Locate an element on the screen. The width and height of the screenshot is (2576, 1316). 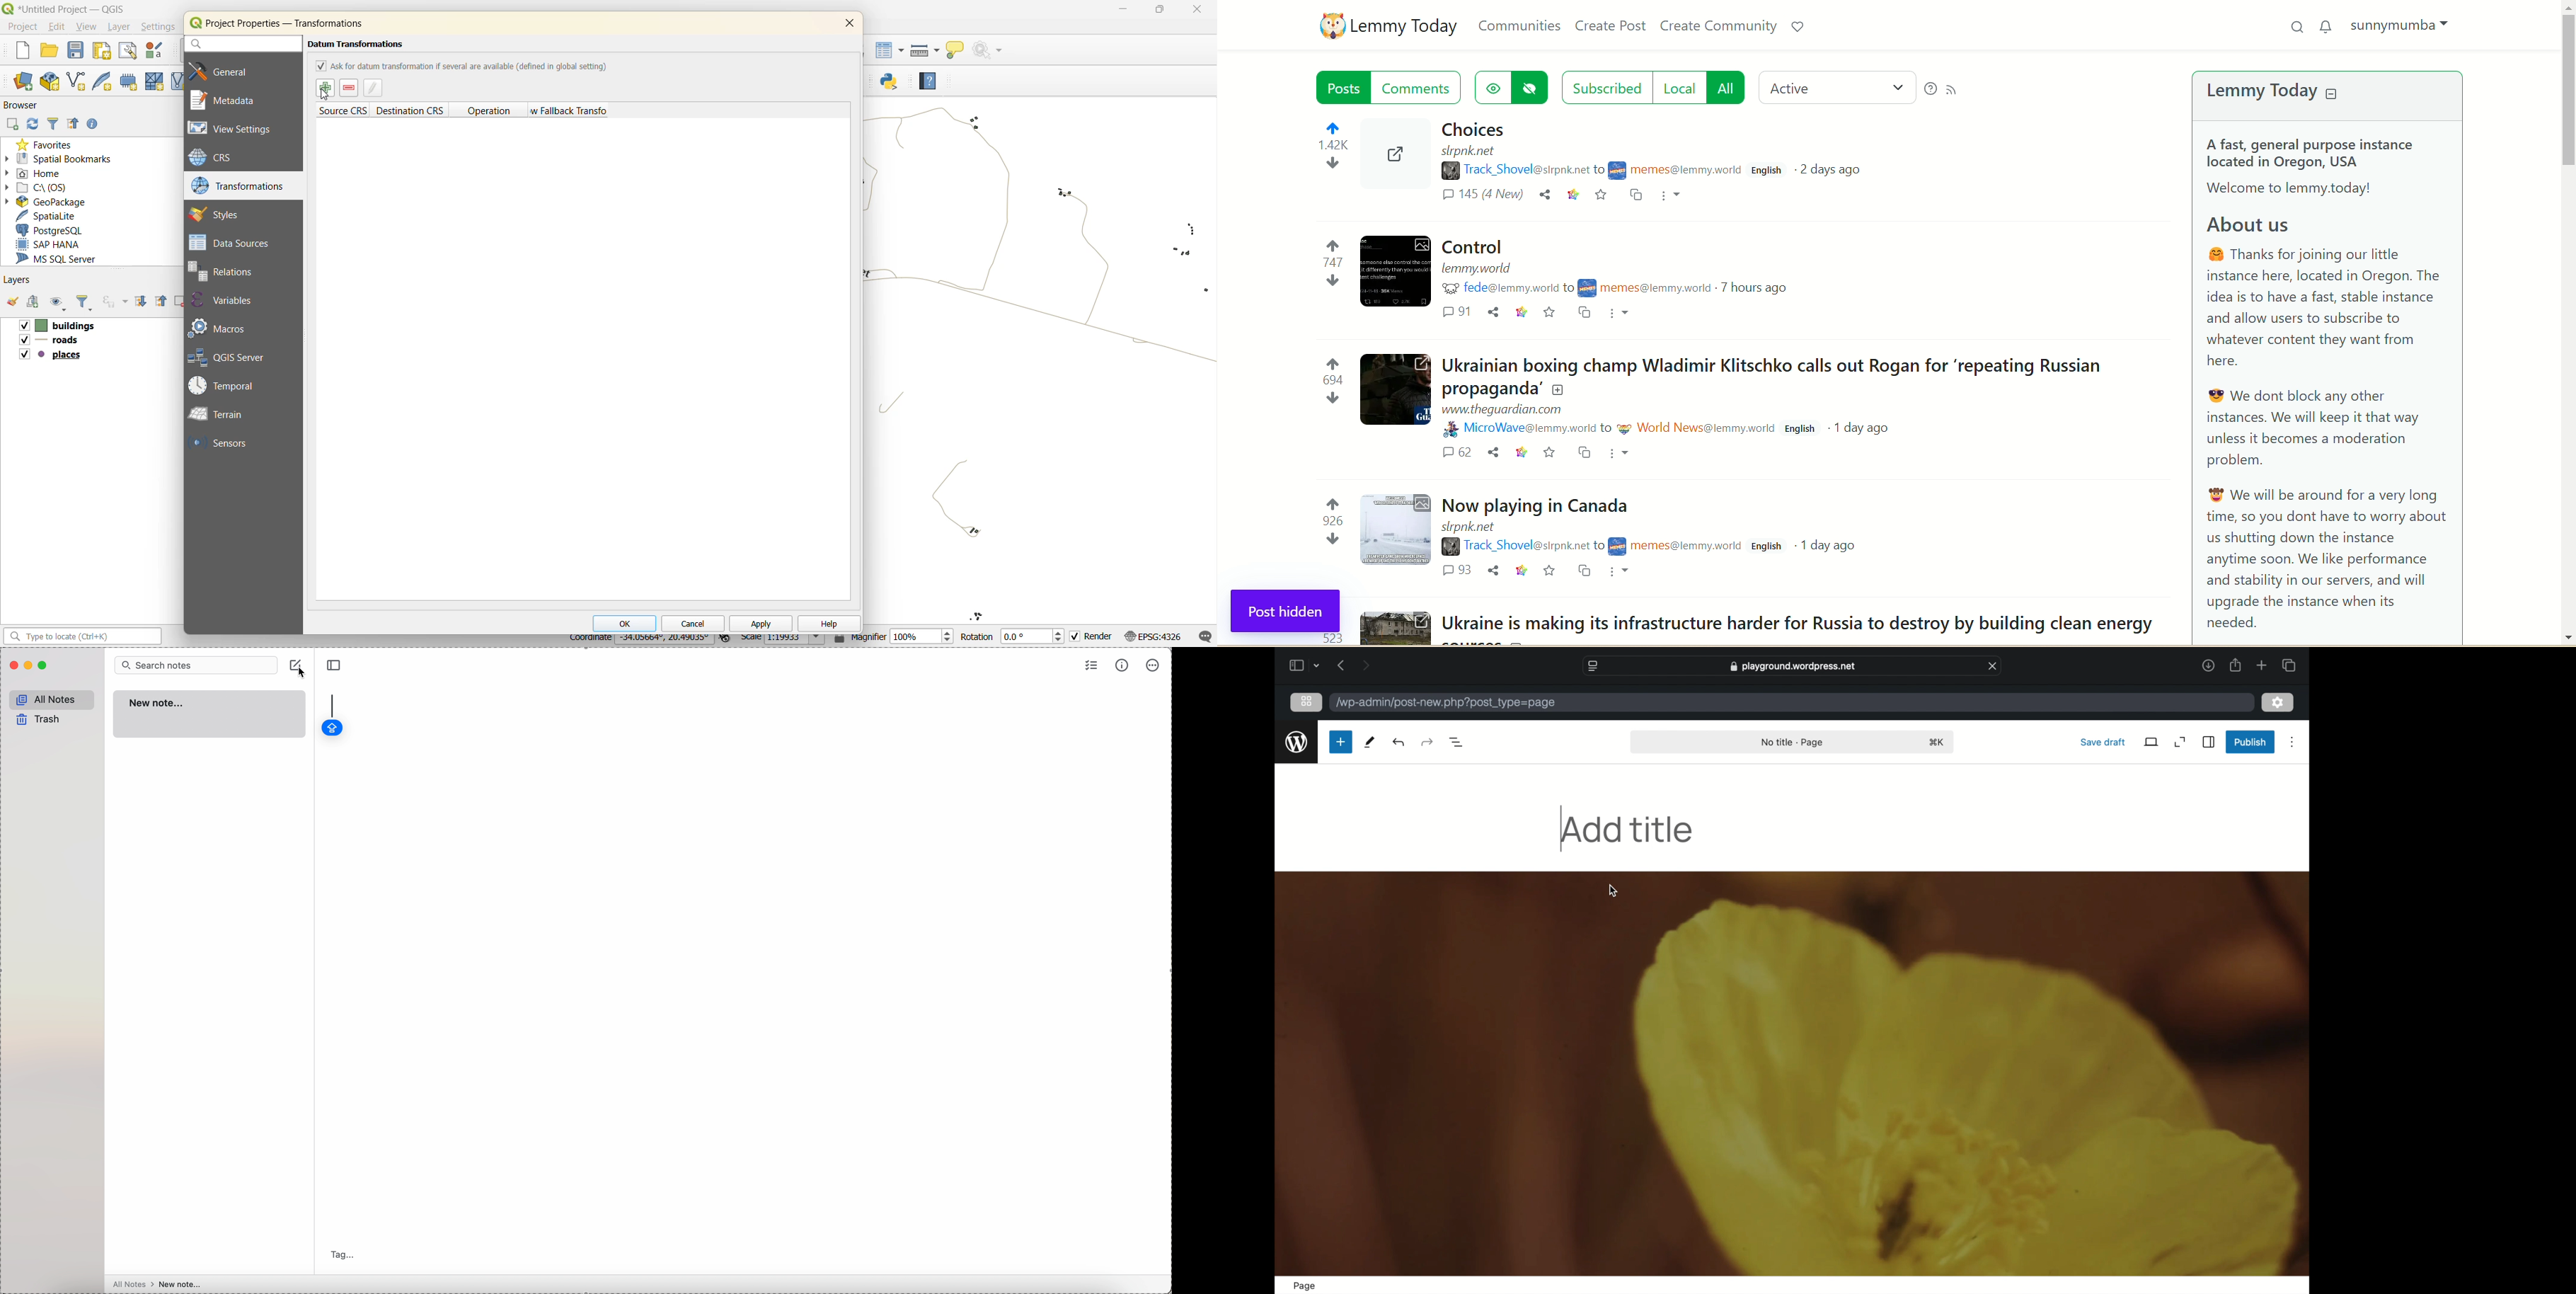
cross-post is located at coordinates (1637, 197).